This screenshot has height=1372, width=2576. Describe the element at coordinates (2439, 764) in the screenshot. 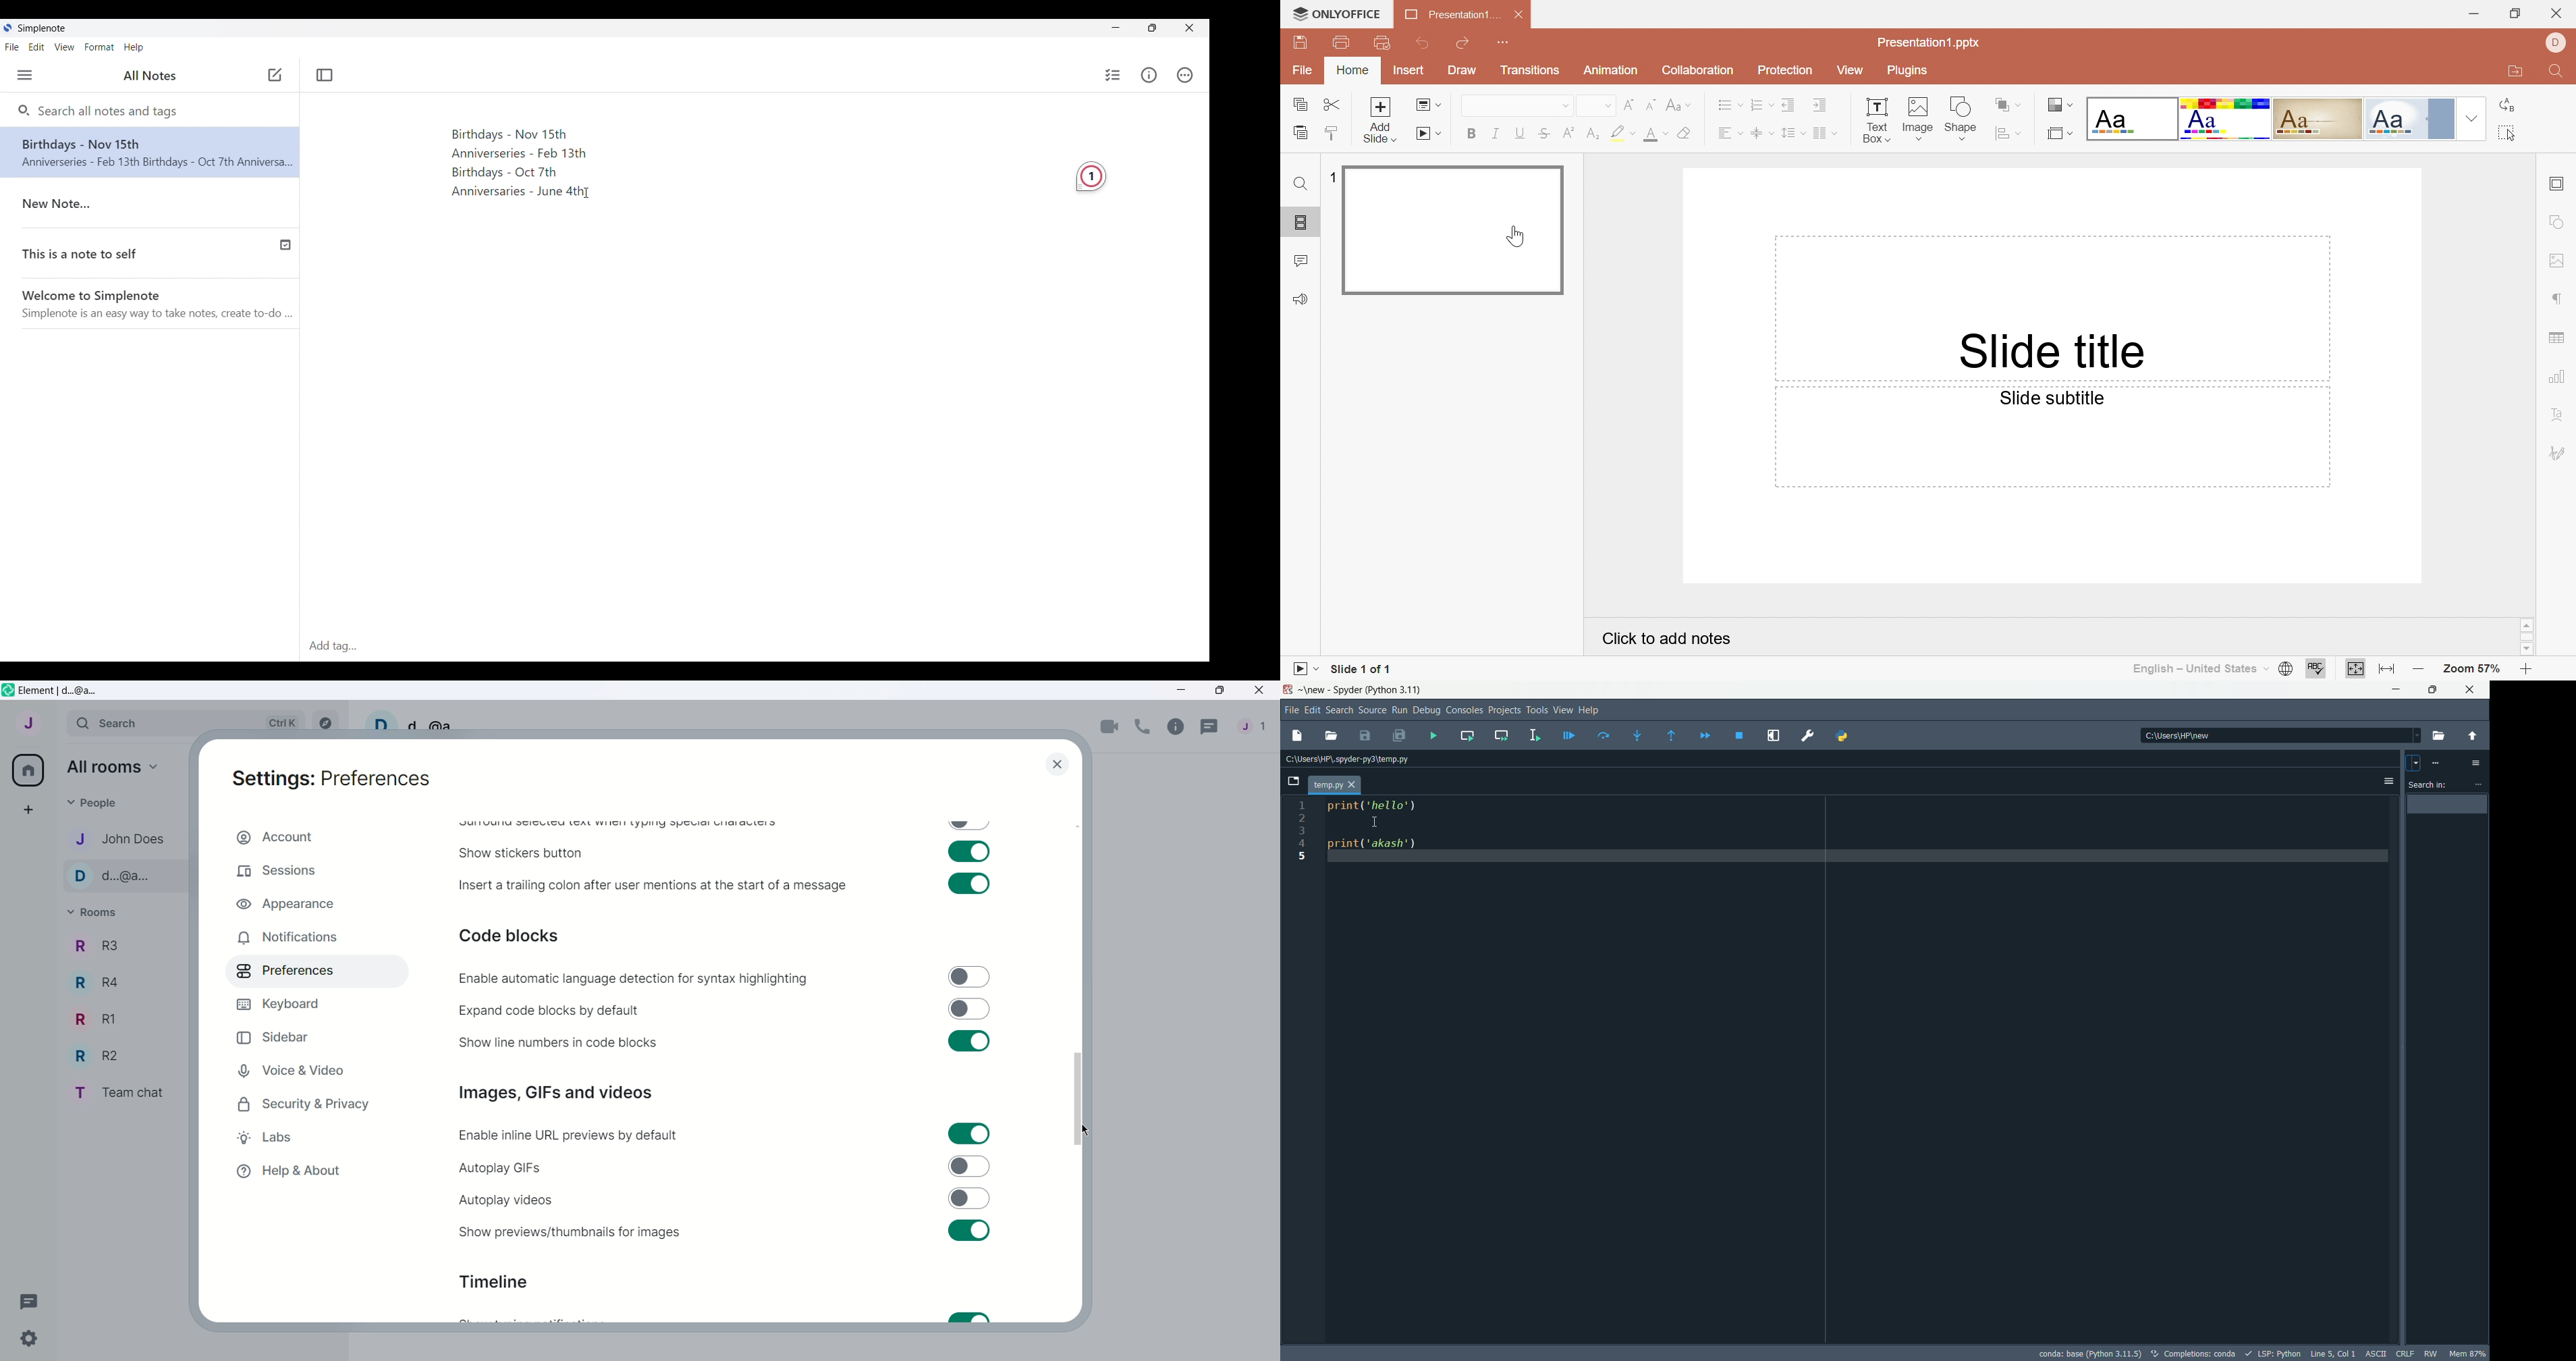

I see `more options` at that location.